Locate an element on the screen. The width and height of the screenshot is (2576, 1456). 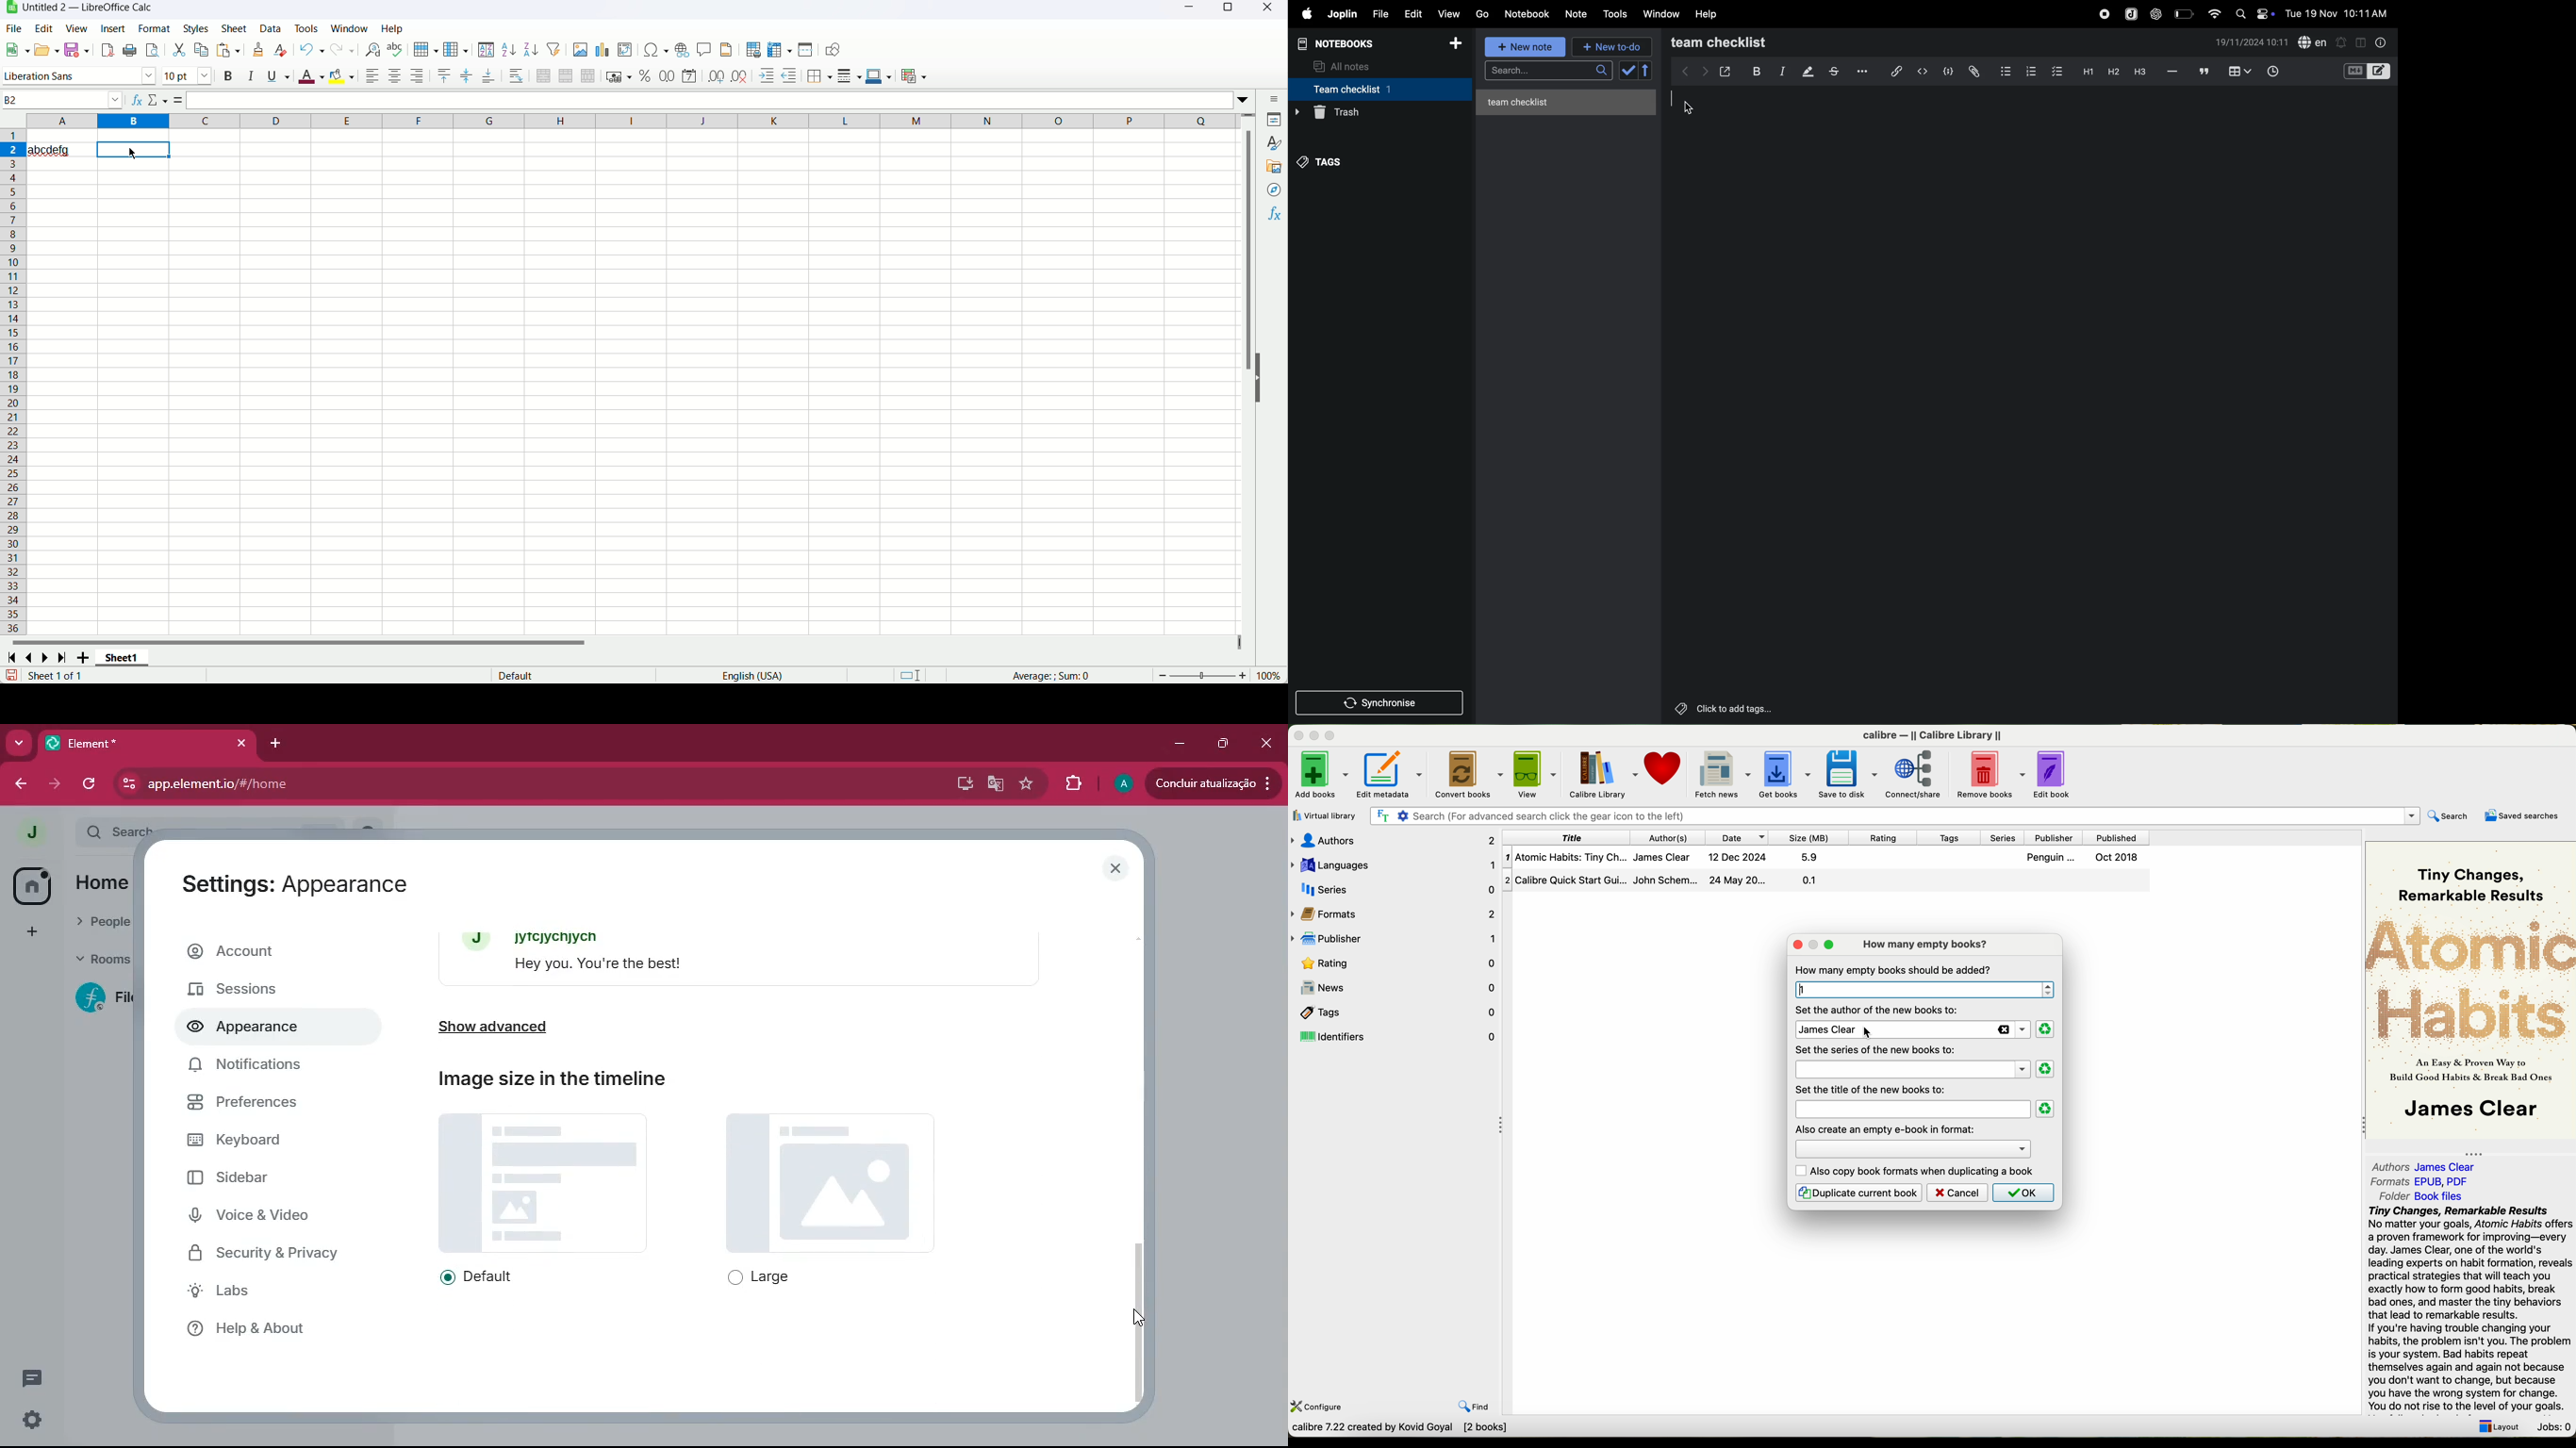
checklist is located at coordinates (2059, 72).